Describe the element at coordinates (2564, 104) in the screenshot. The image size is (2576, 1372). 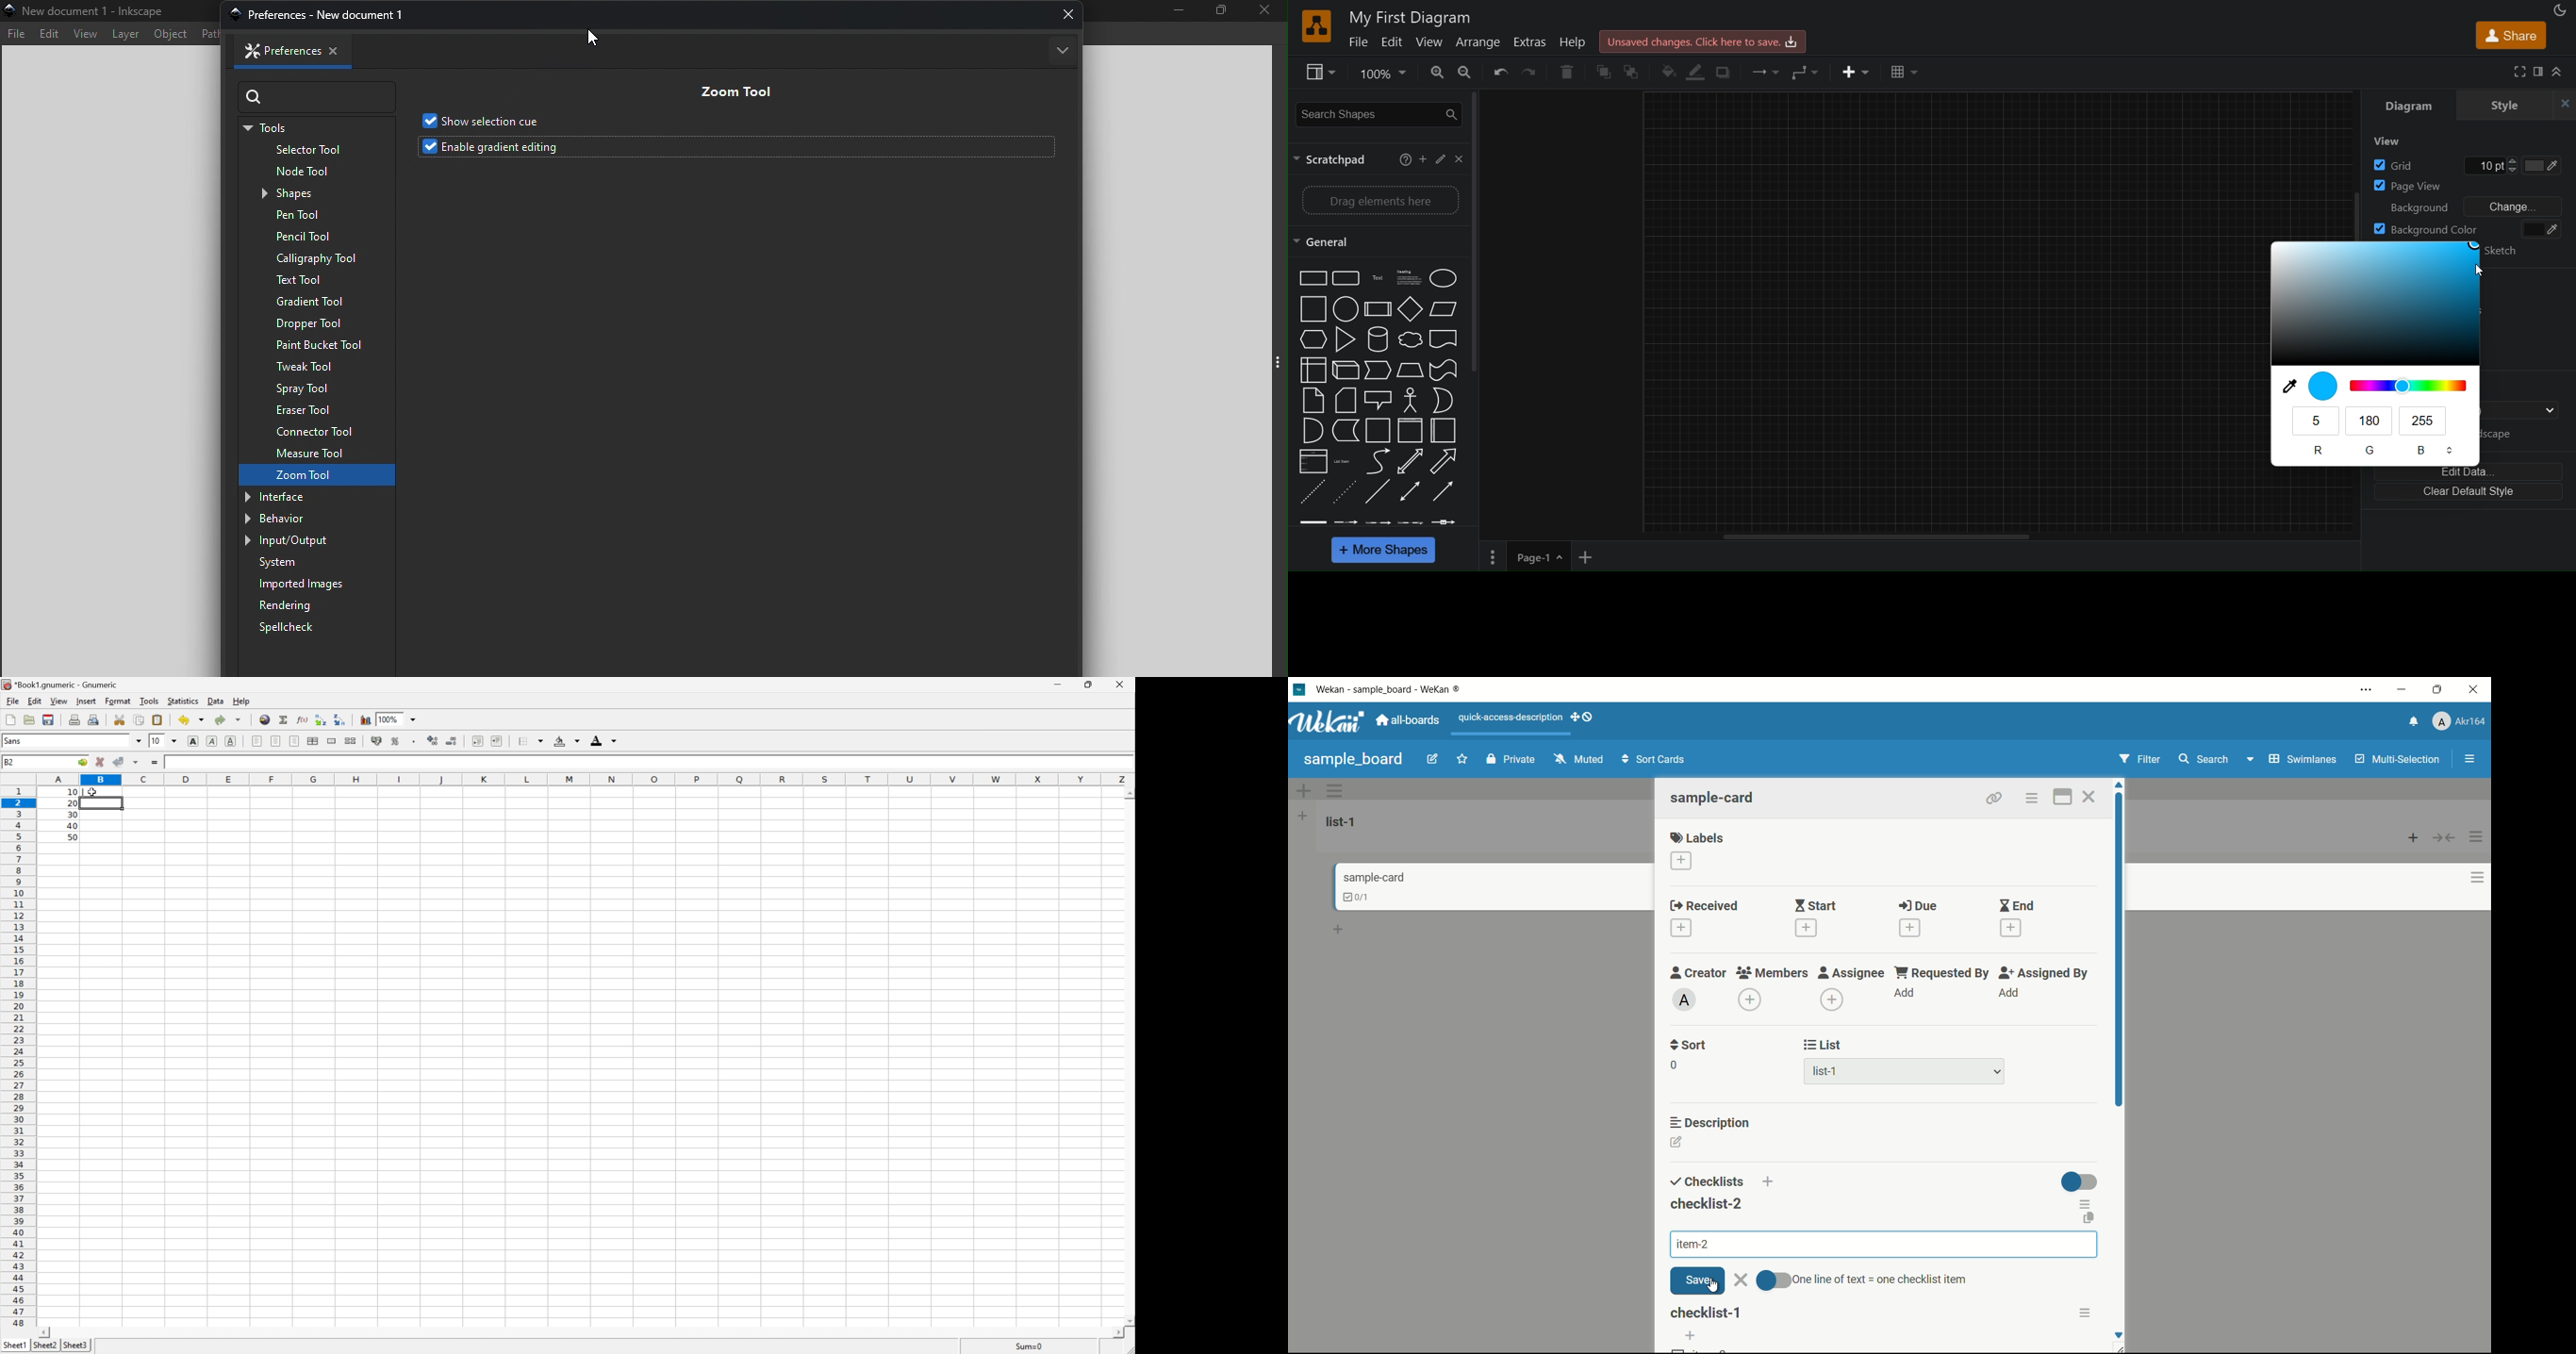
I see `close` at that location.